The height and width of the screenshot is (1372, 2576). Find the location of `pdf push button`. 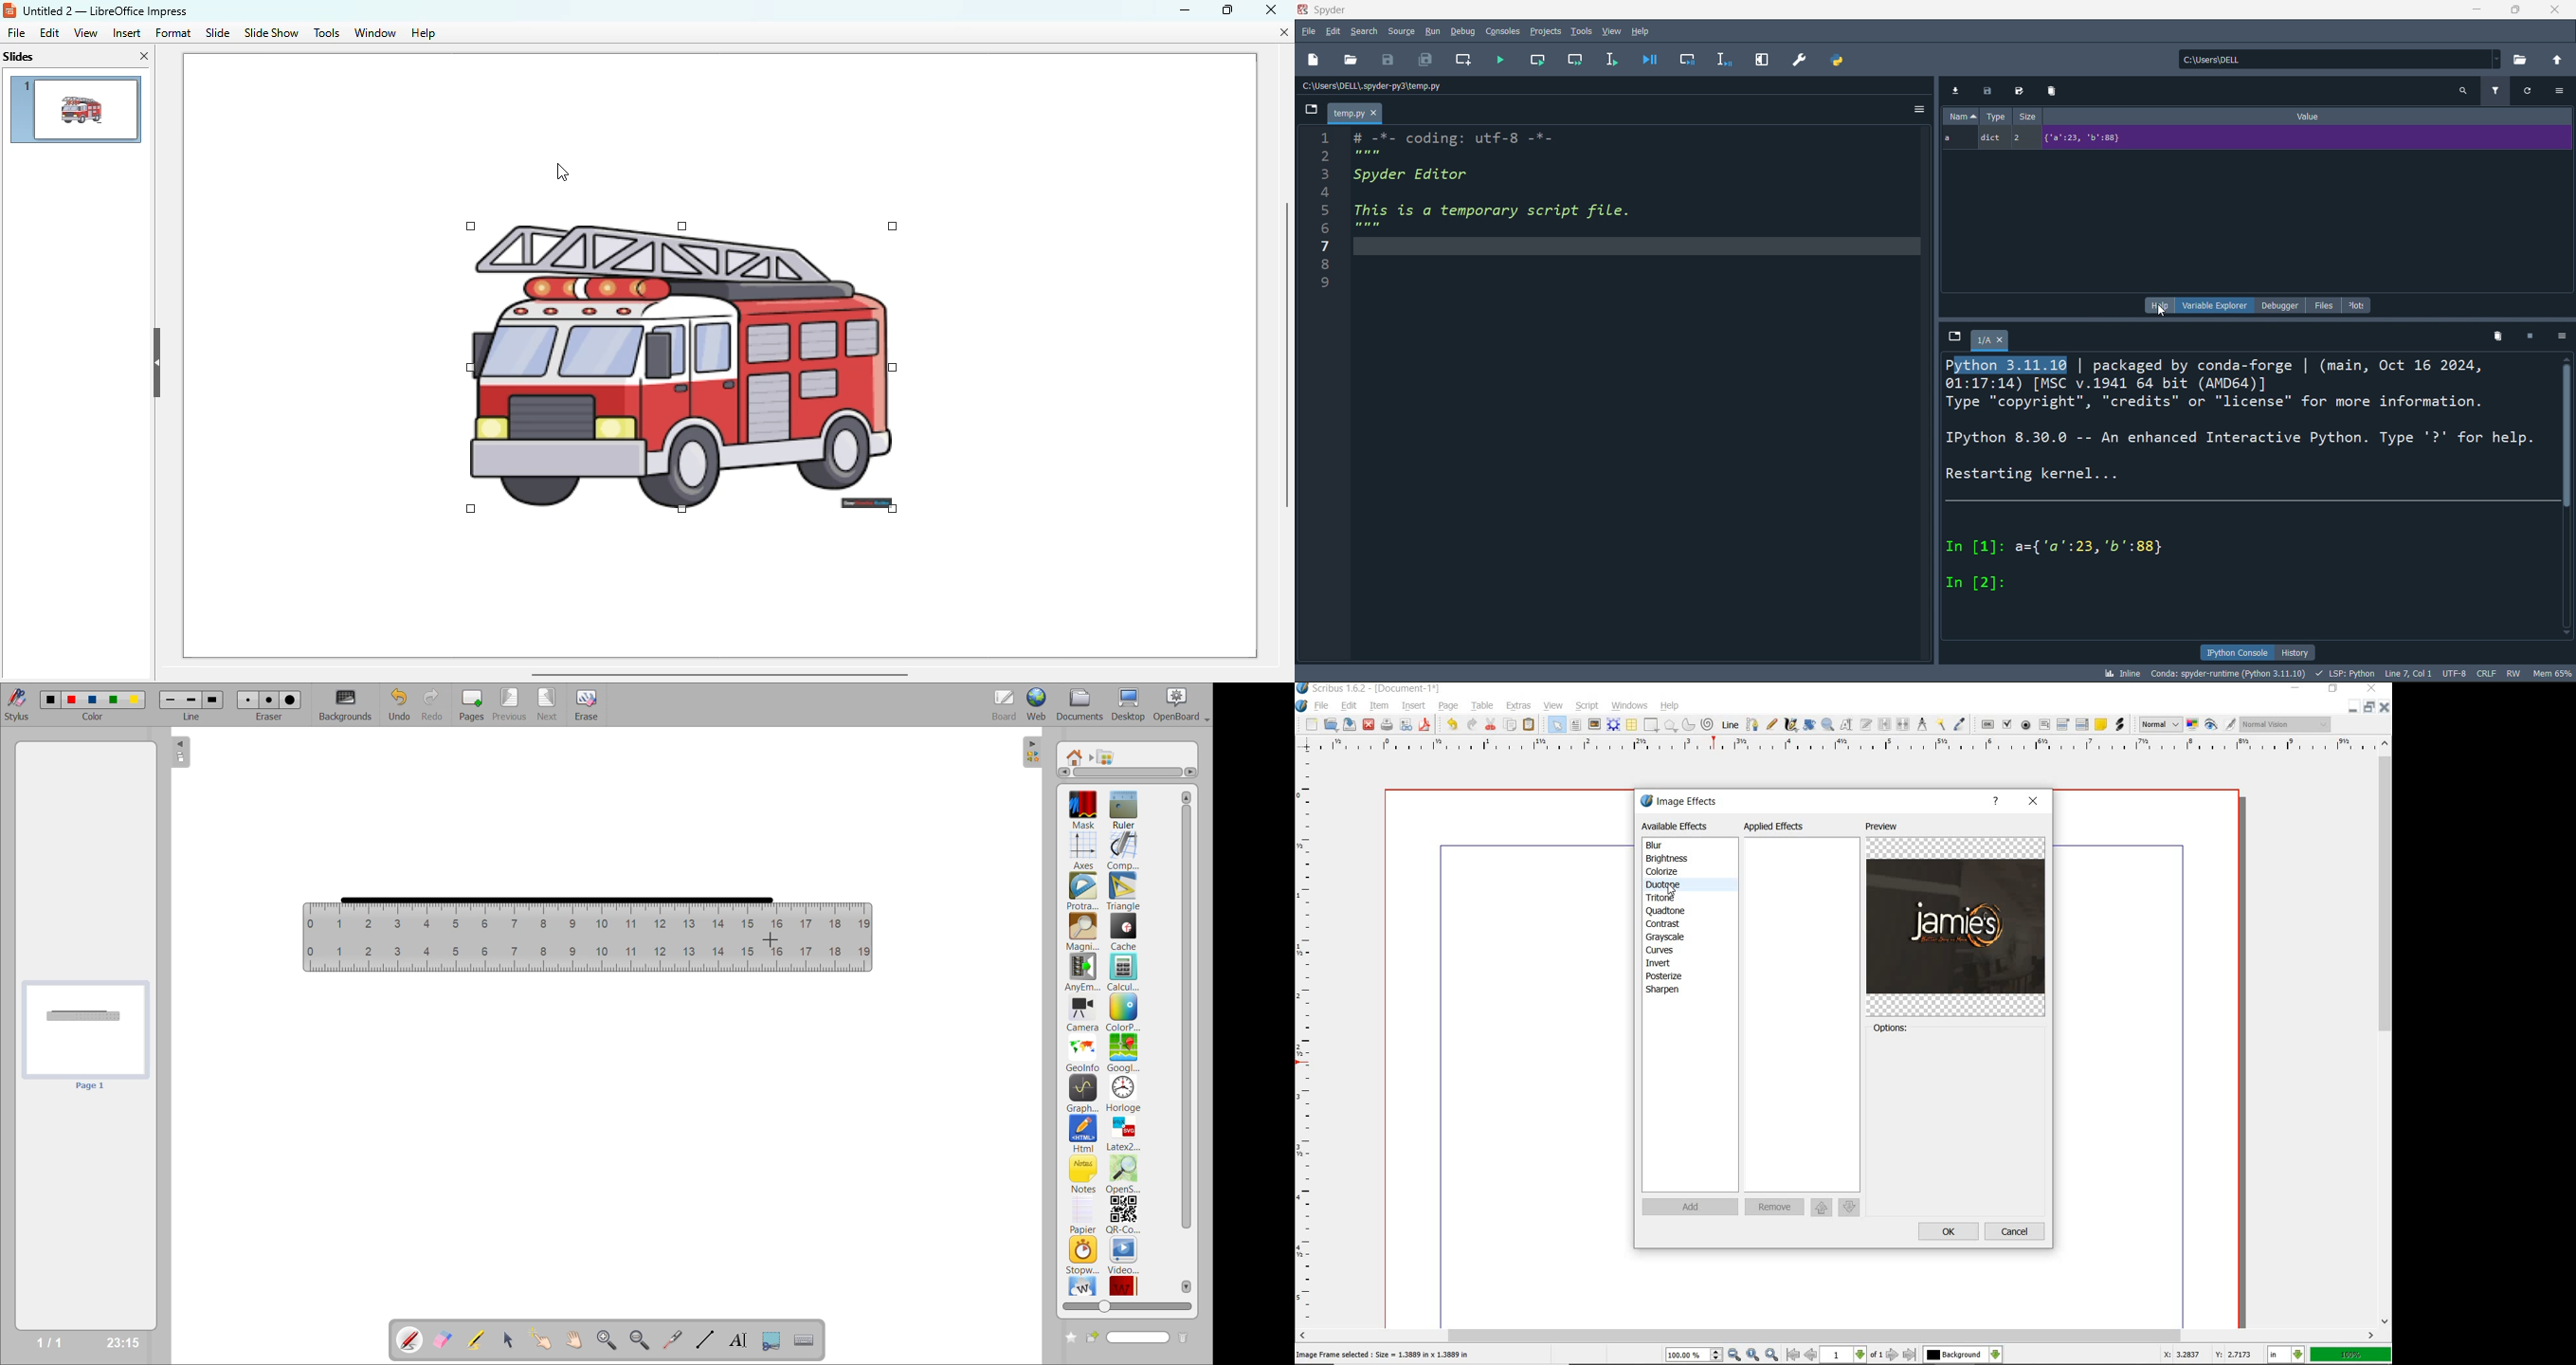

pdf push button is located at coordinates (1988, 725).